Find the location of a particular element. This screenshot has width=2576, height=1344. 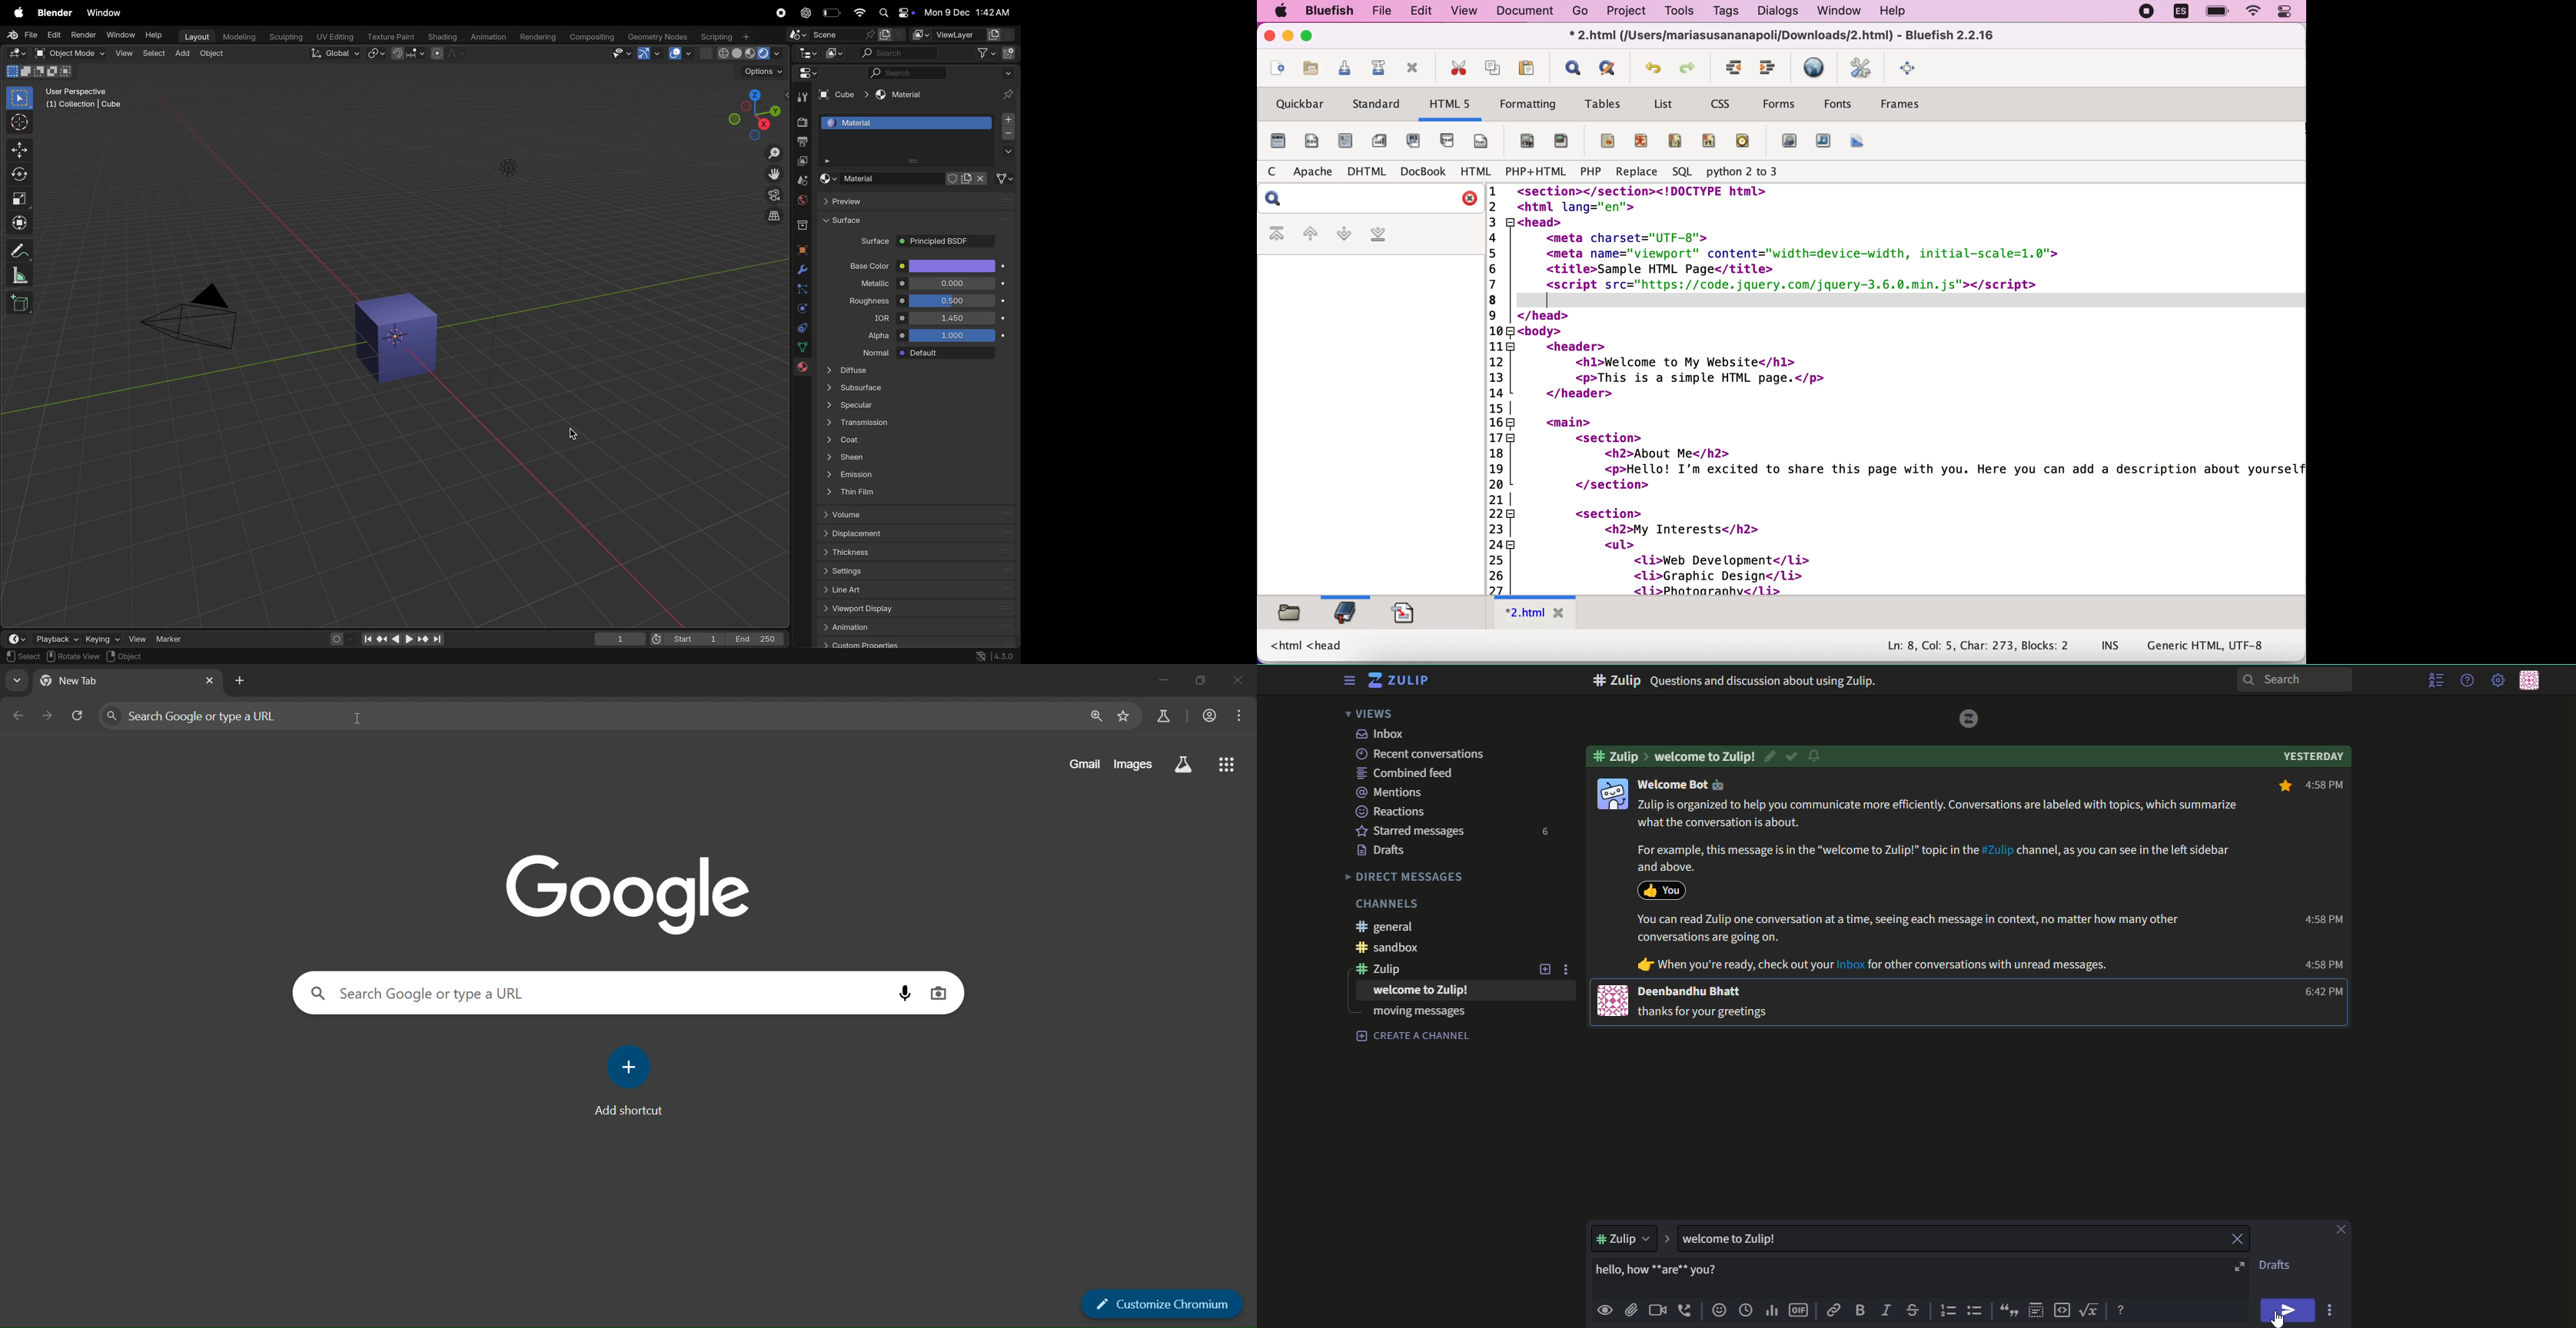

show overlays is located at coordinates (682, 53).